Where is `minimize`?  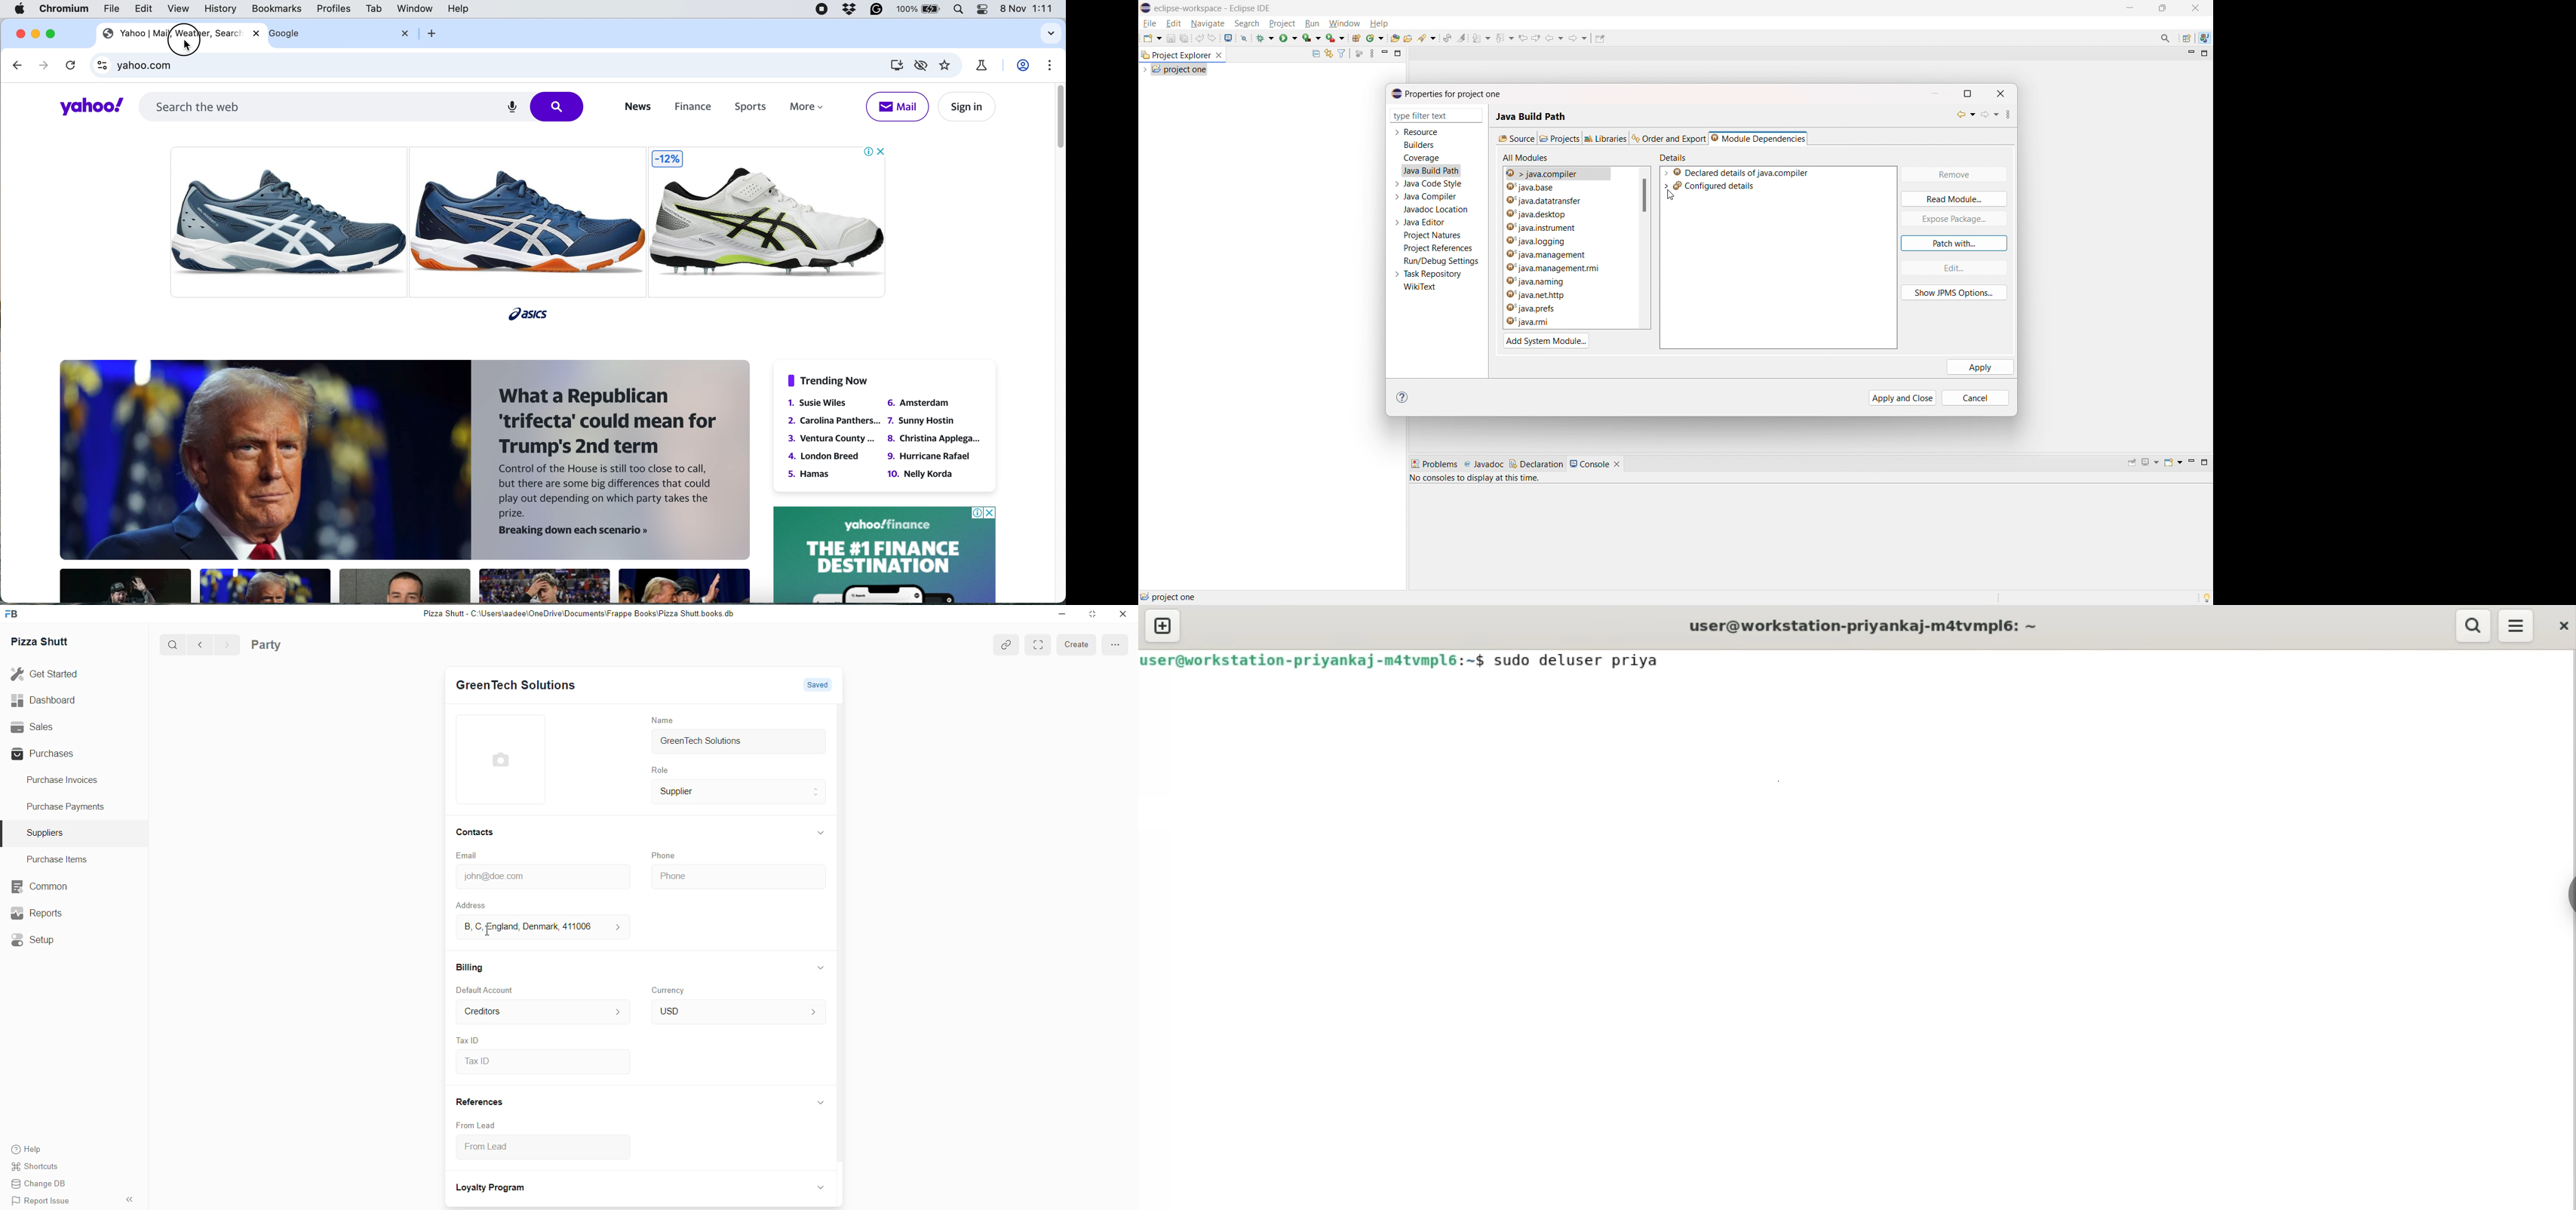 minimize is located at coordinates (2163, 8).